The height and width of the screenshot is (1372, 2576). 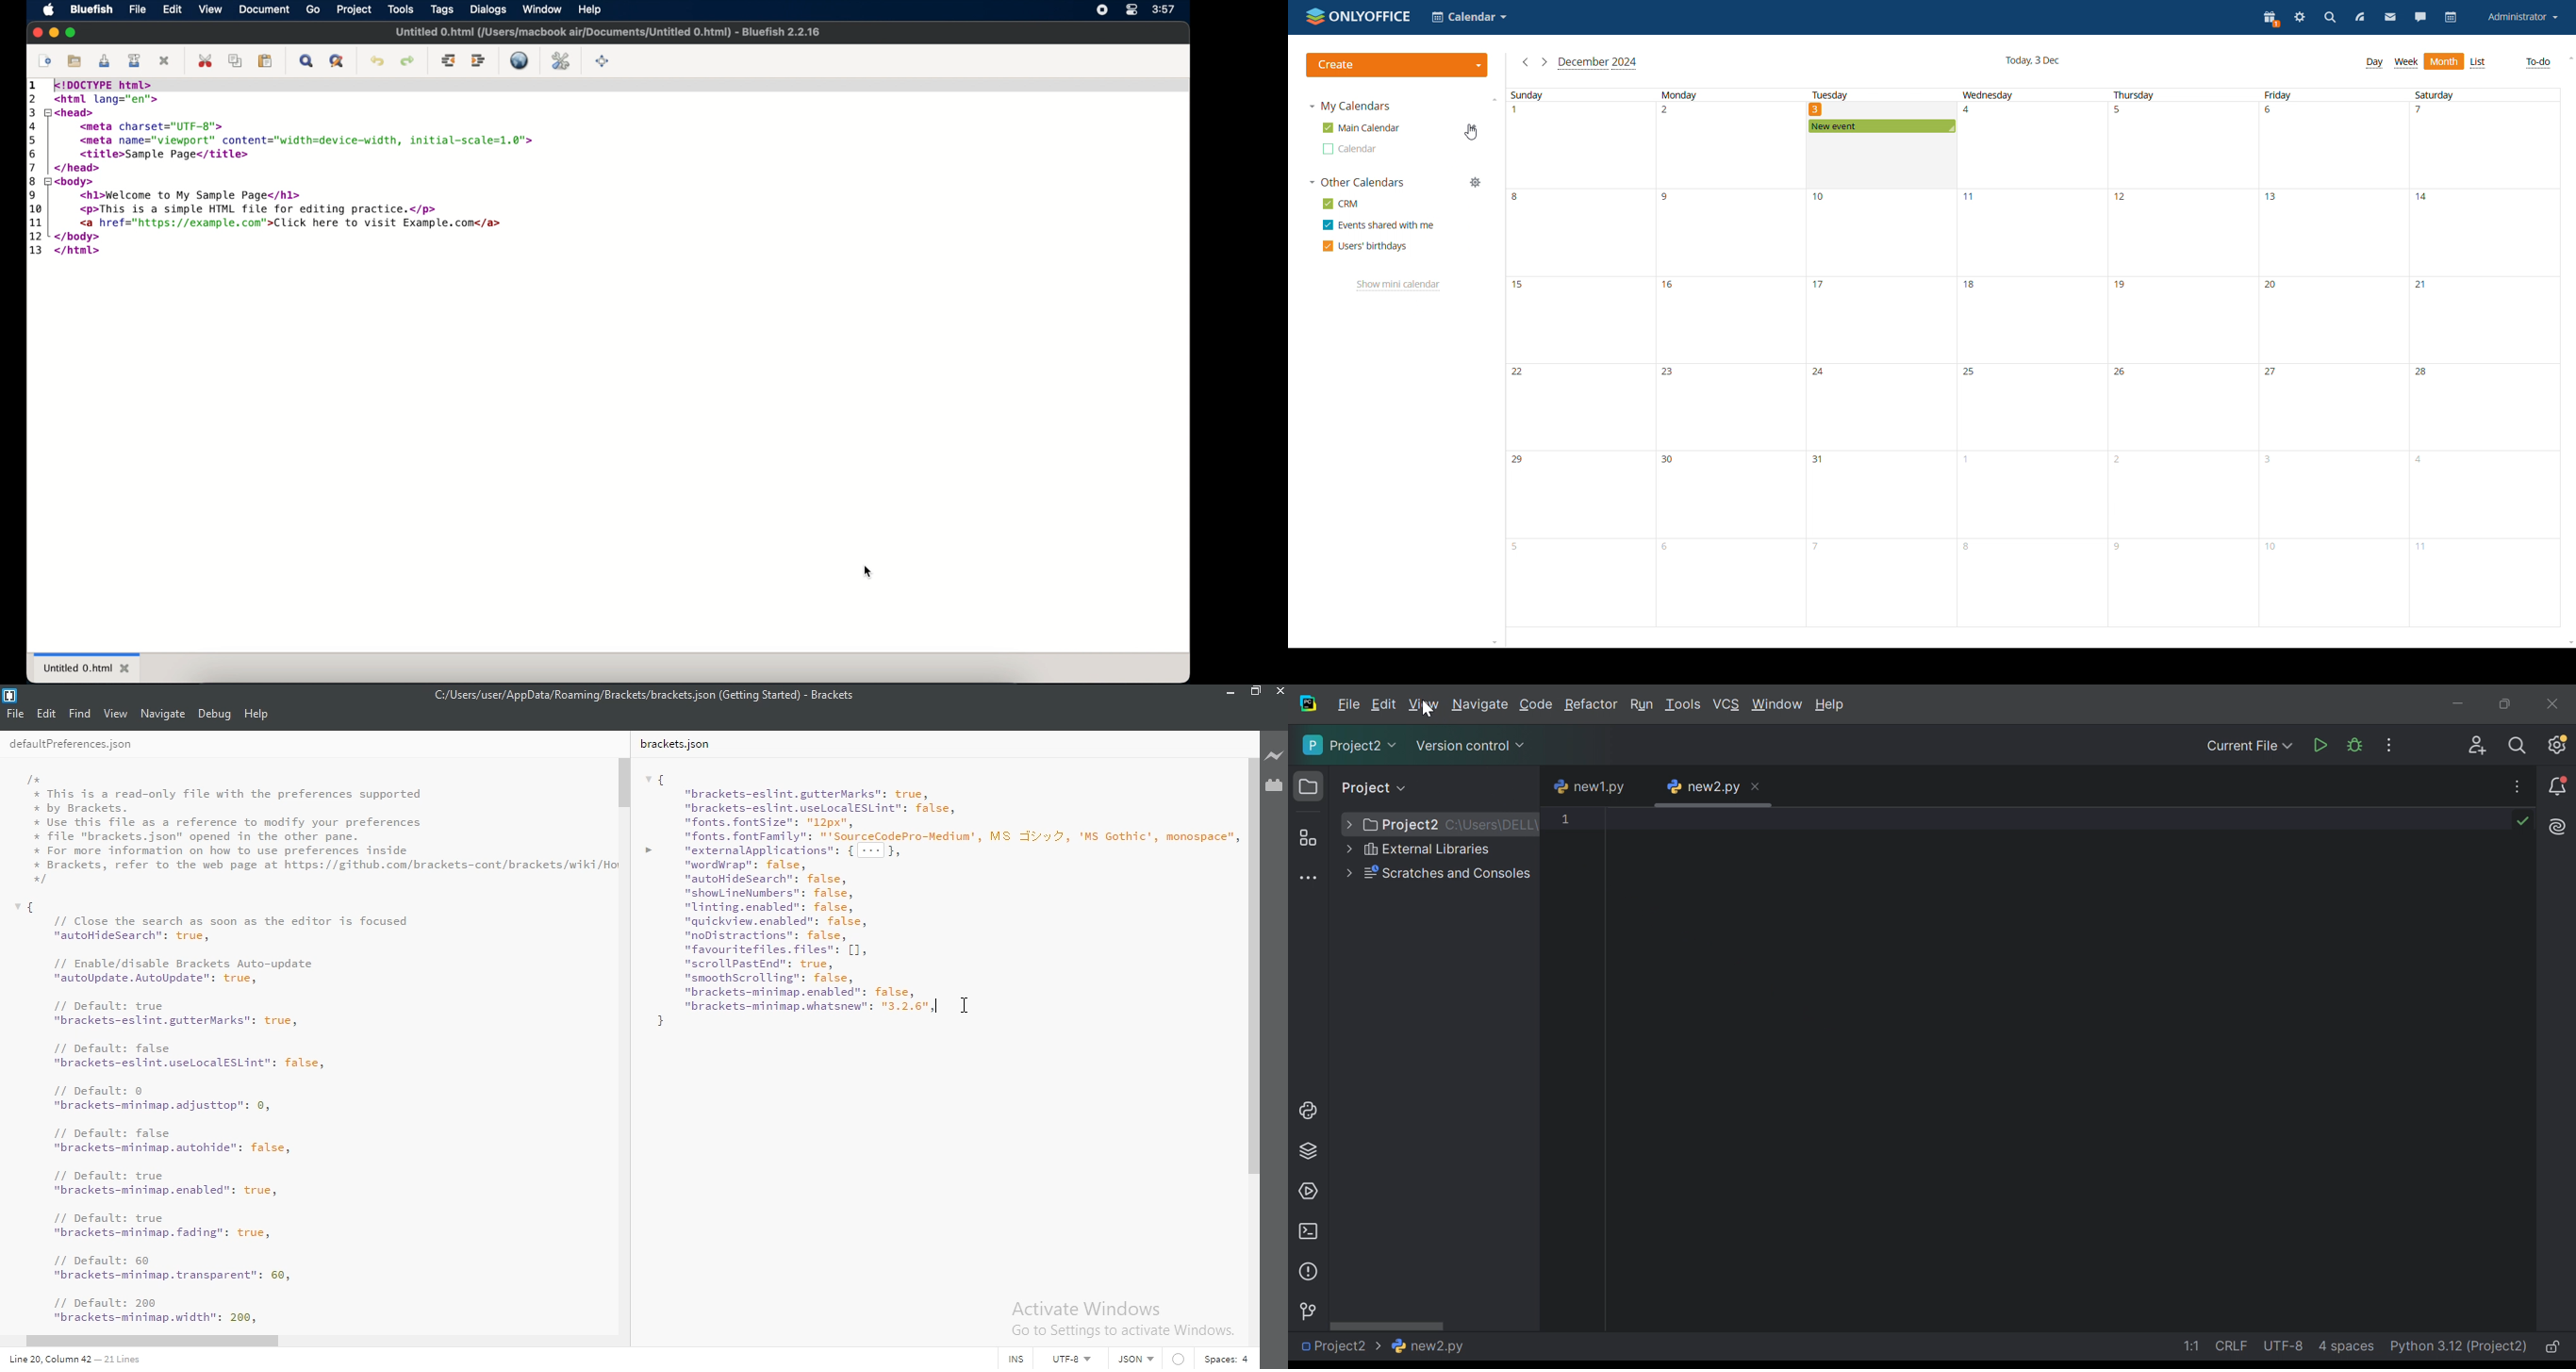 What do you see at coordinates (87, 666) in the screenshot?
I see `untitled 0.html` at bounding box center [87, 666].